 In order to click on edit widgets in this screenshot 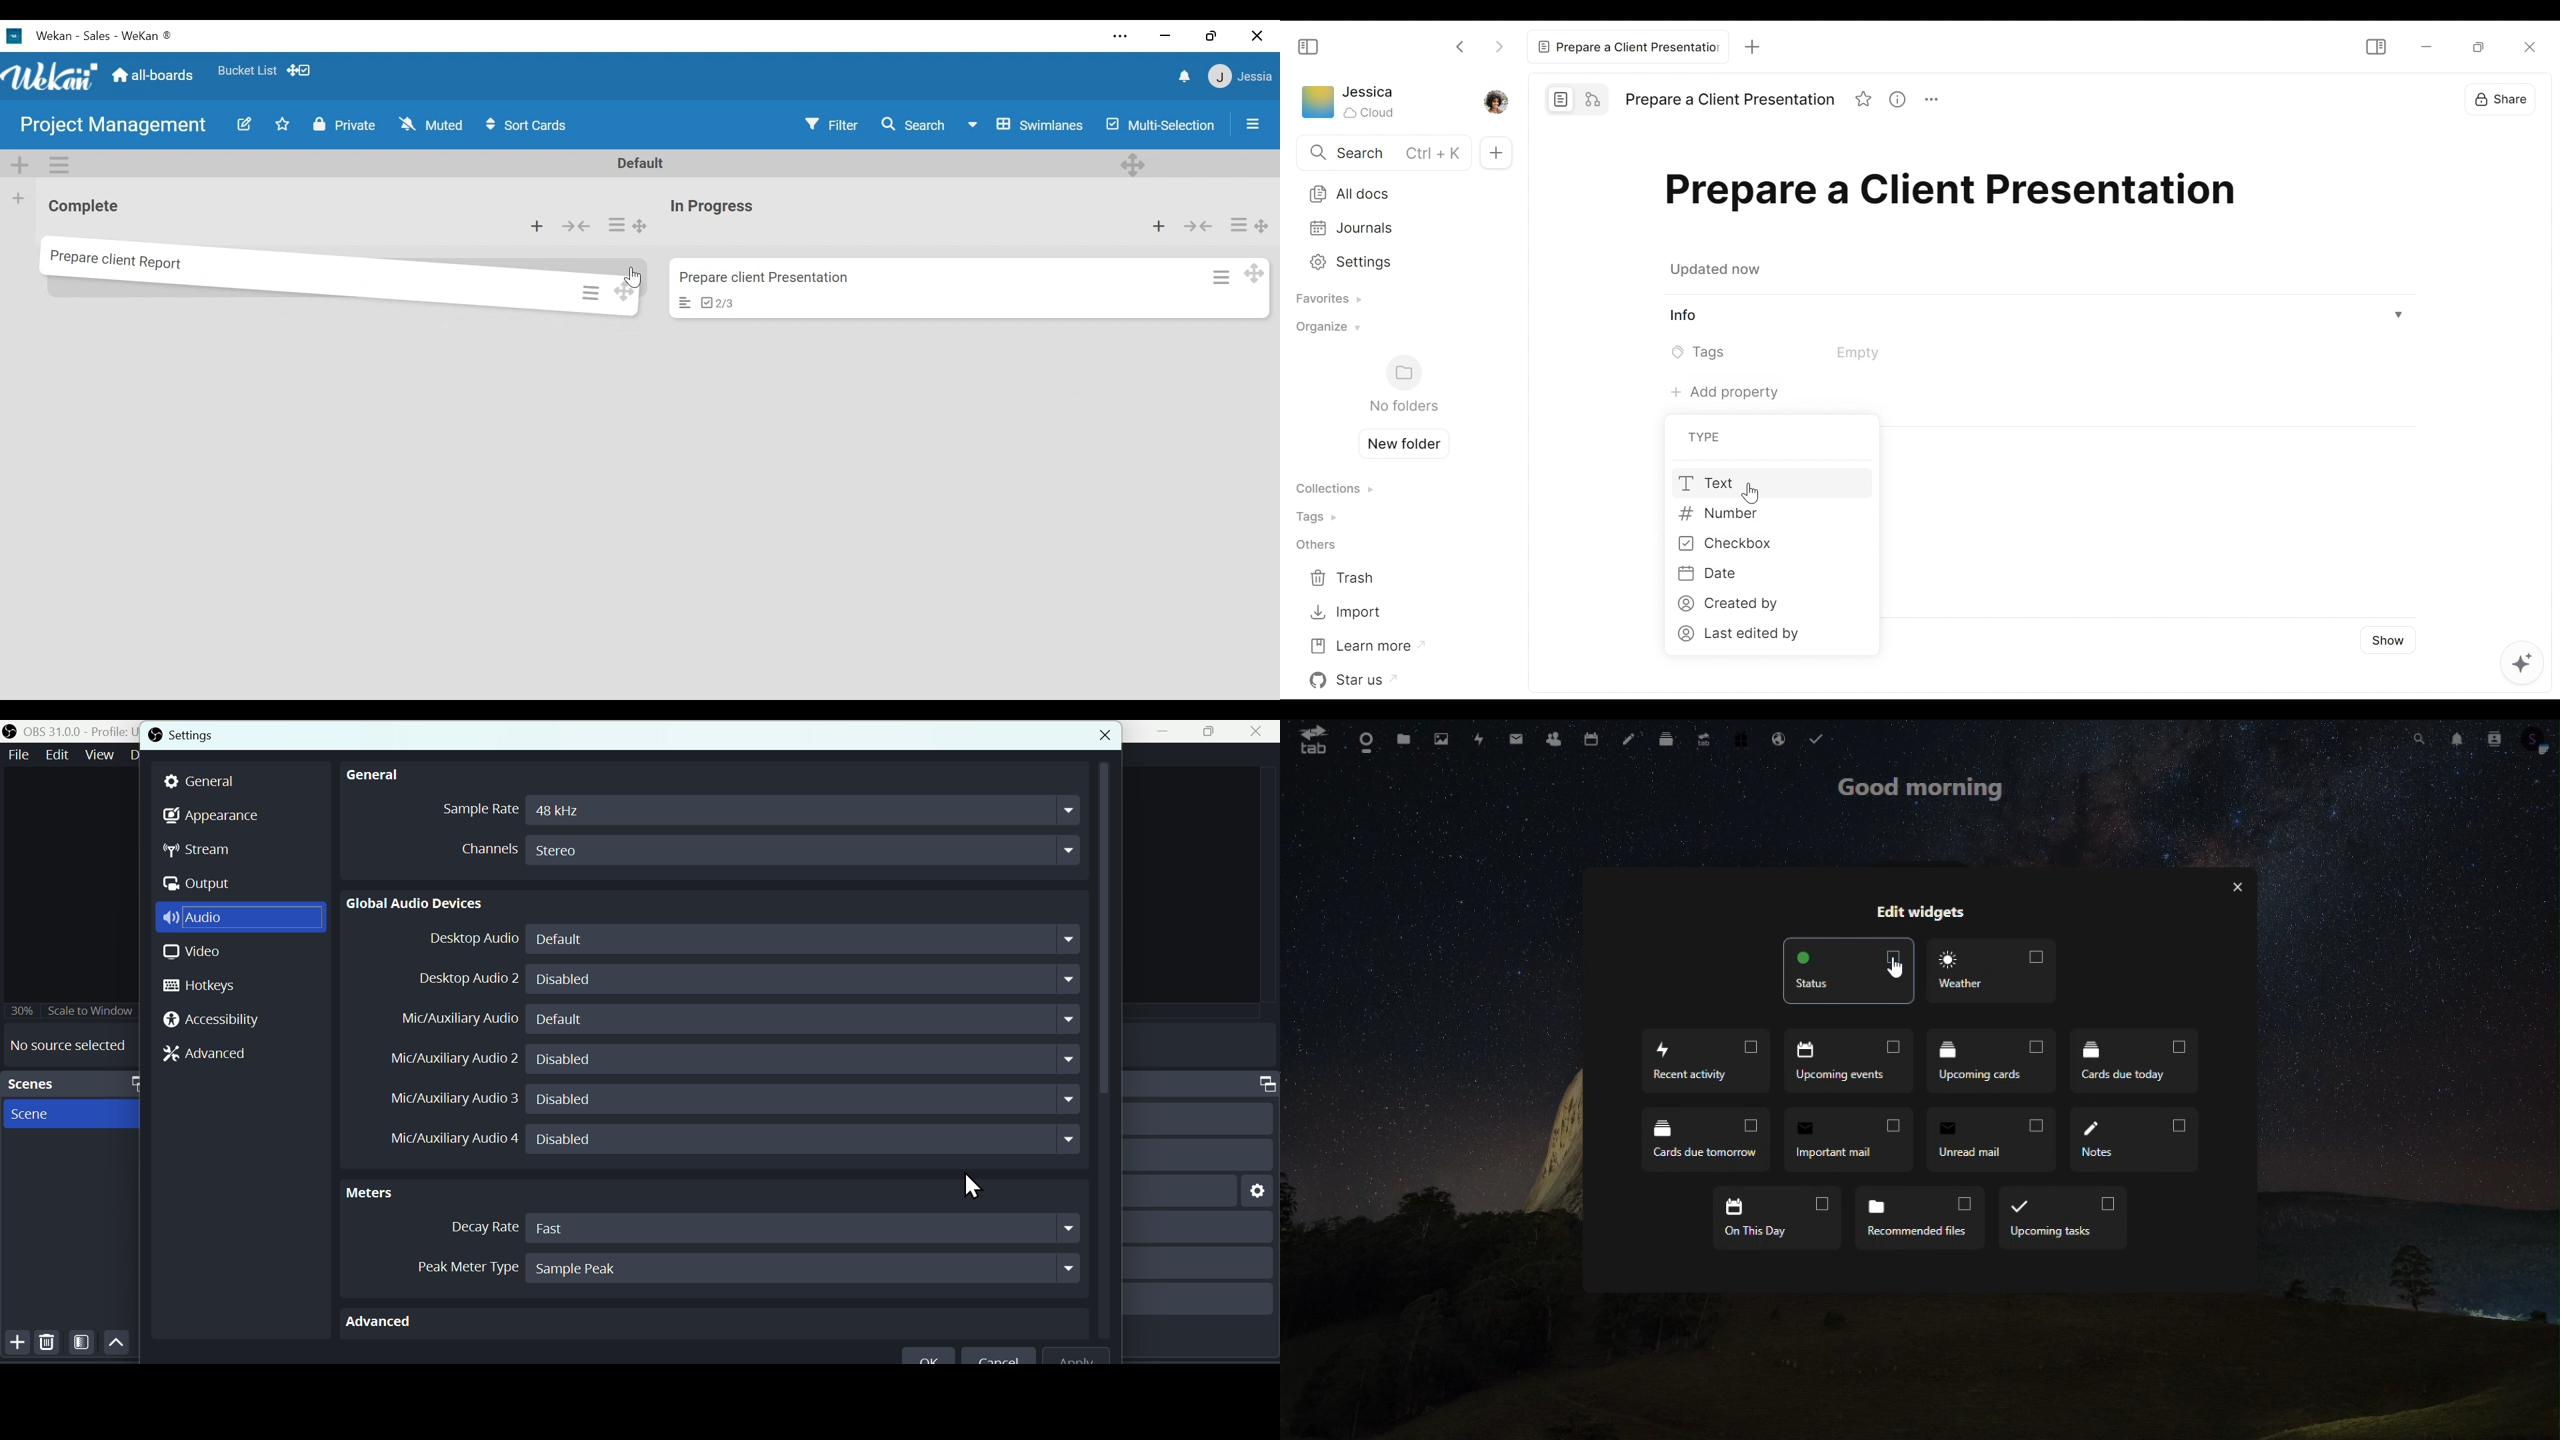, I will do `click(1926, 910)`.